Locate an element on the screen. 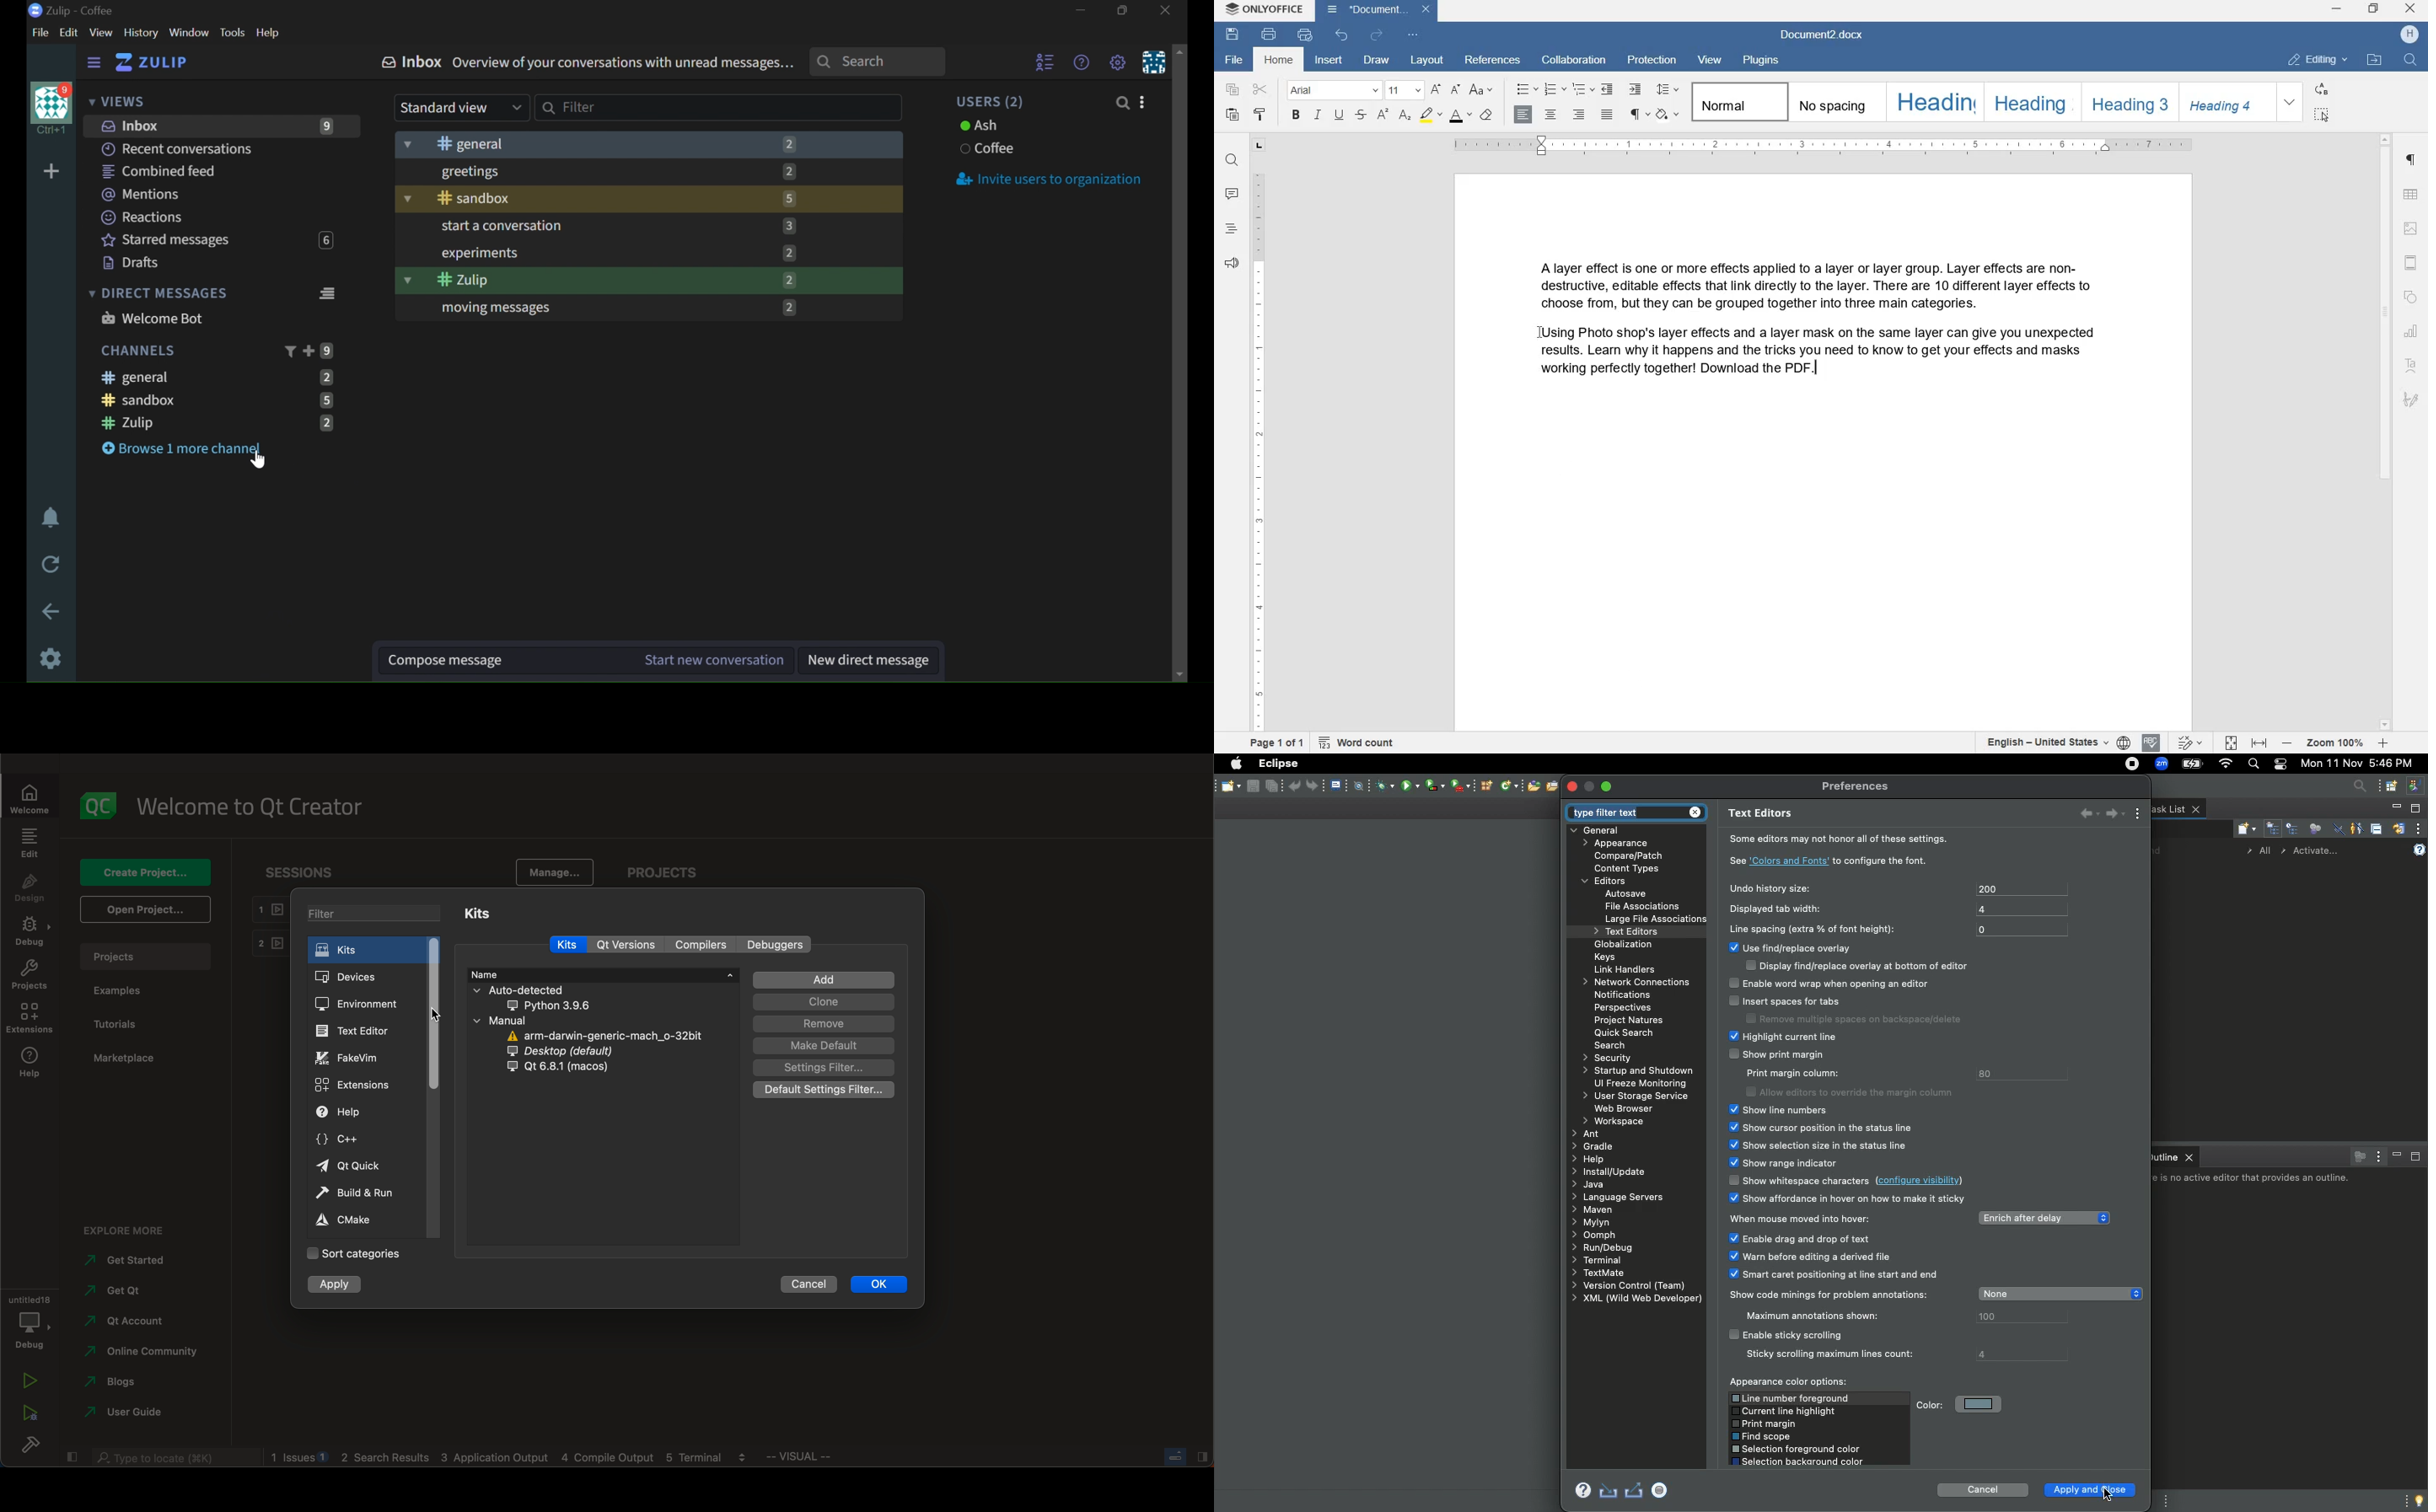 This screenshot has height=1512, width=2436. EDITING is located at coordinates (2319, 61).